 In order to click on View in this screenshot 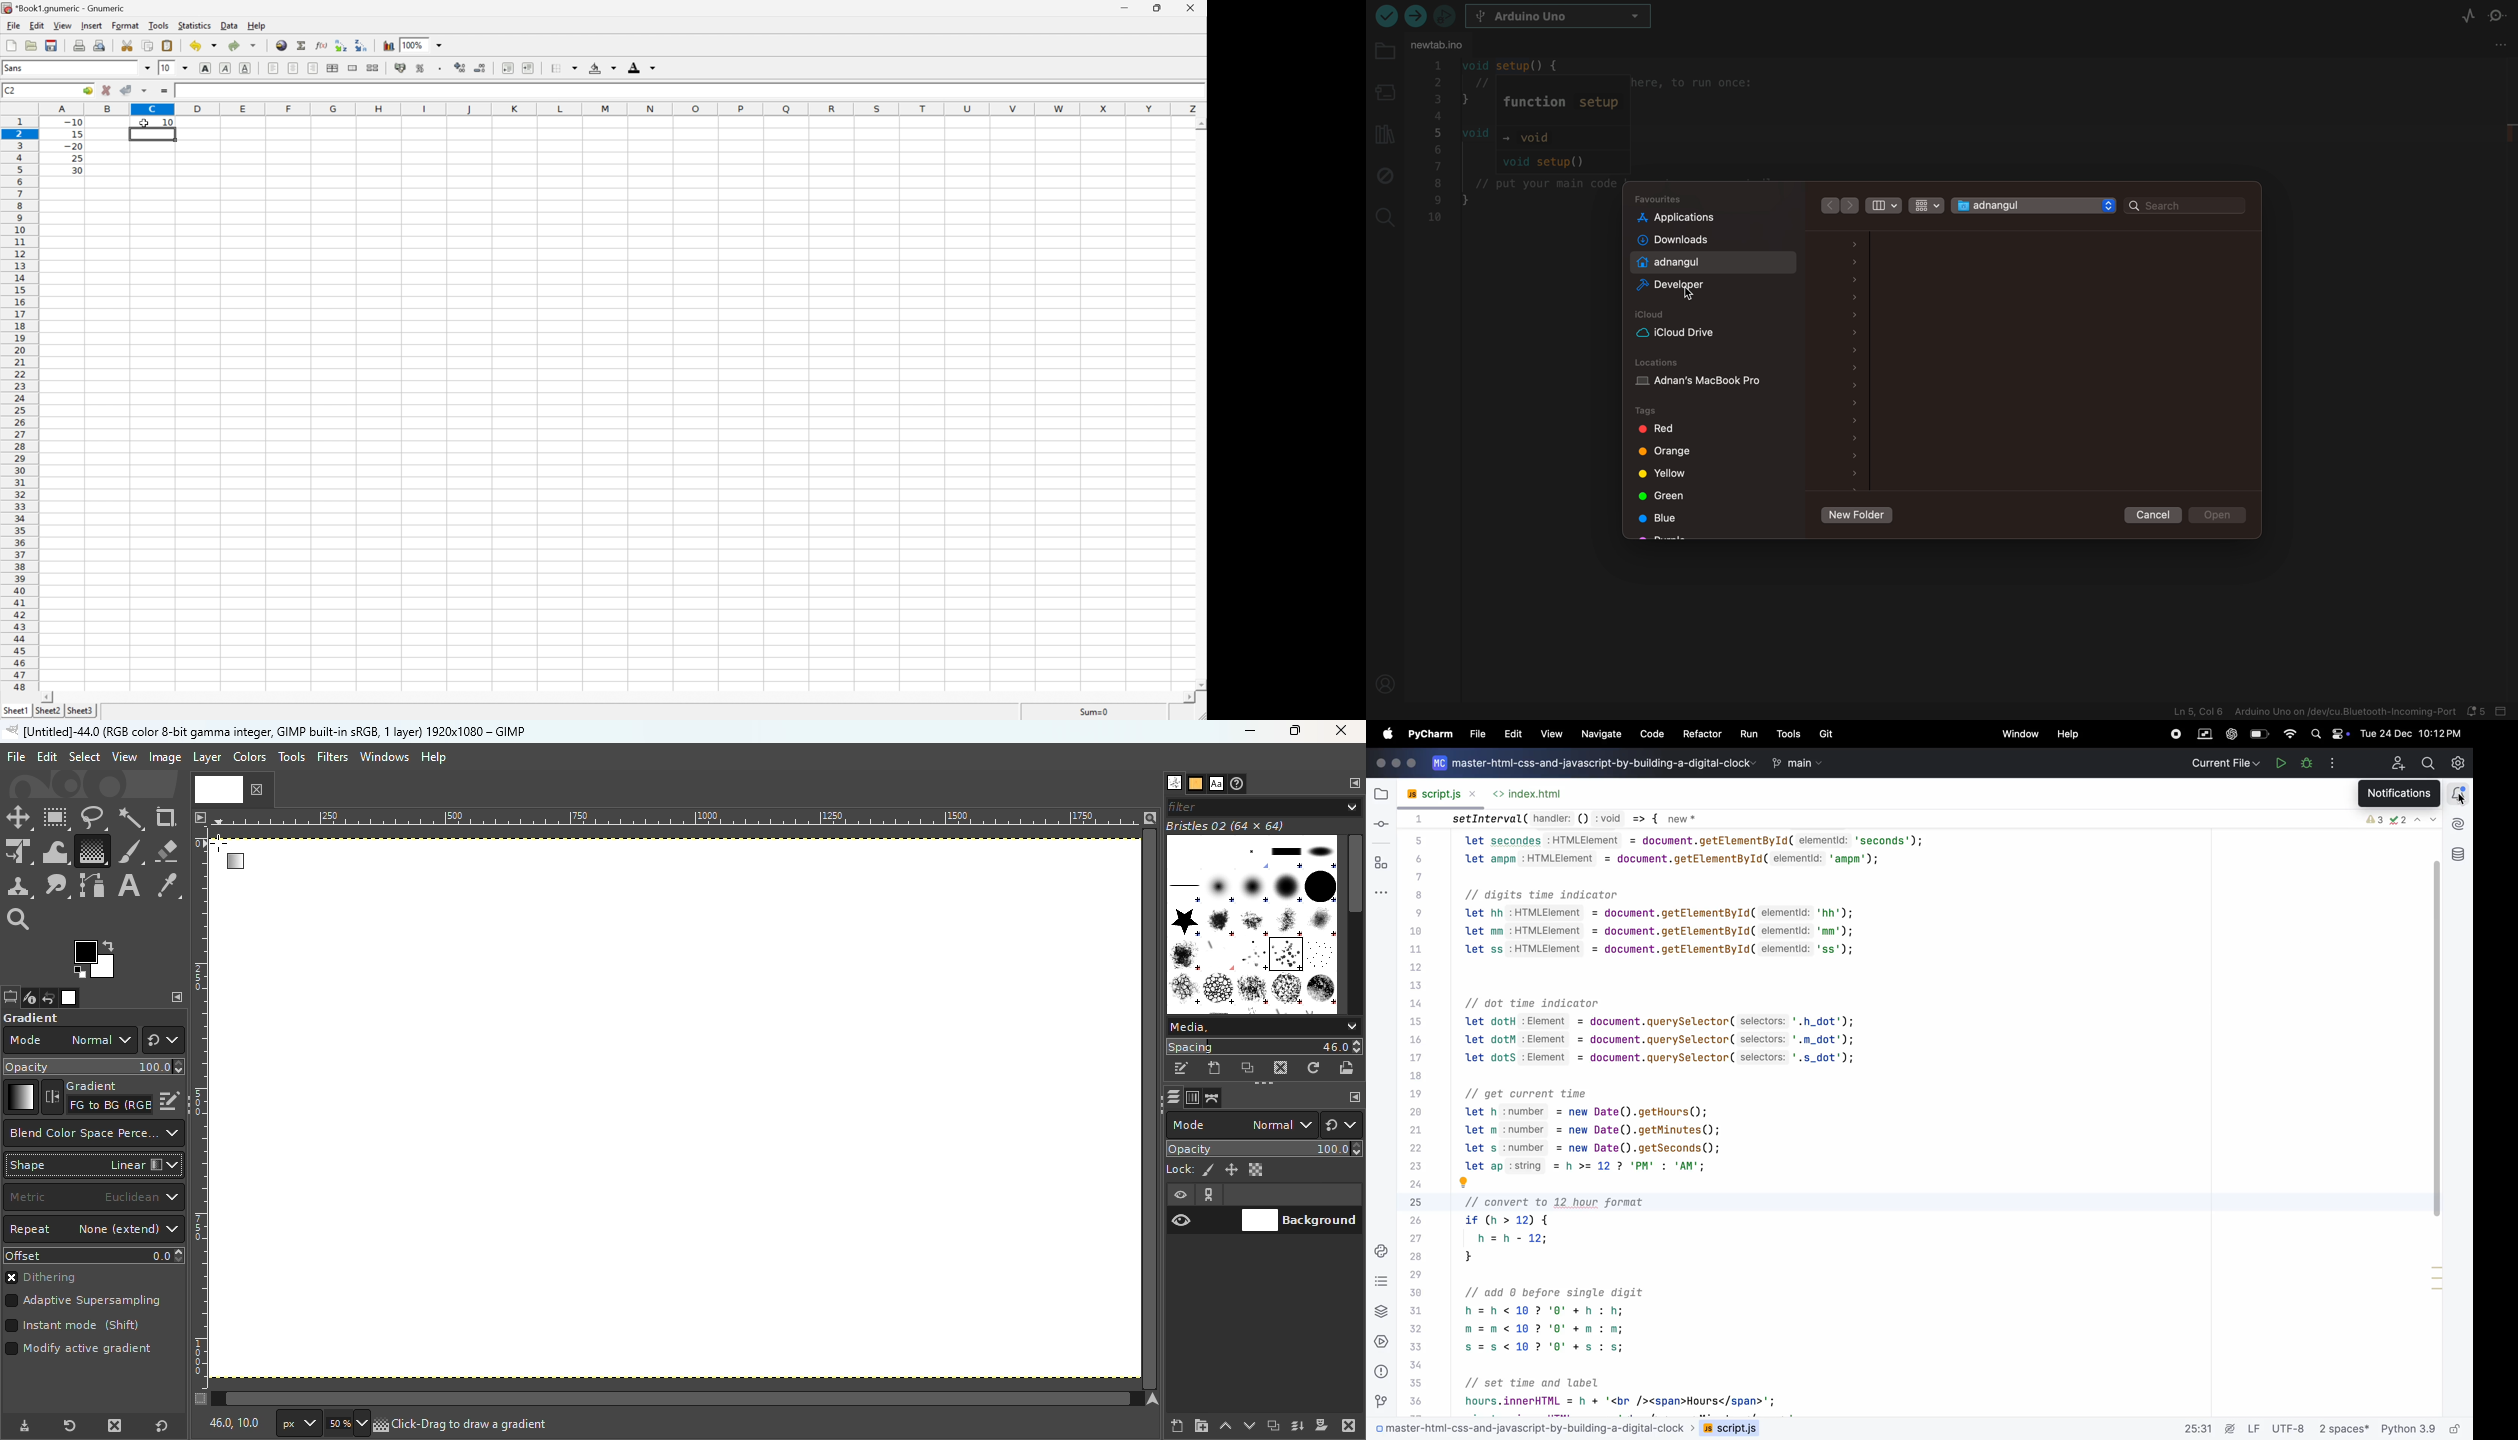, I will do `click(125, 757)`.